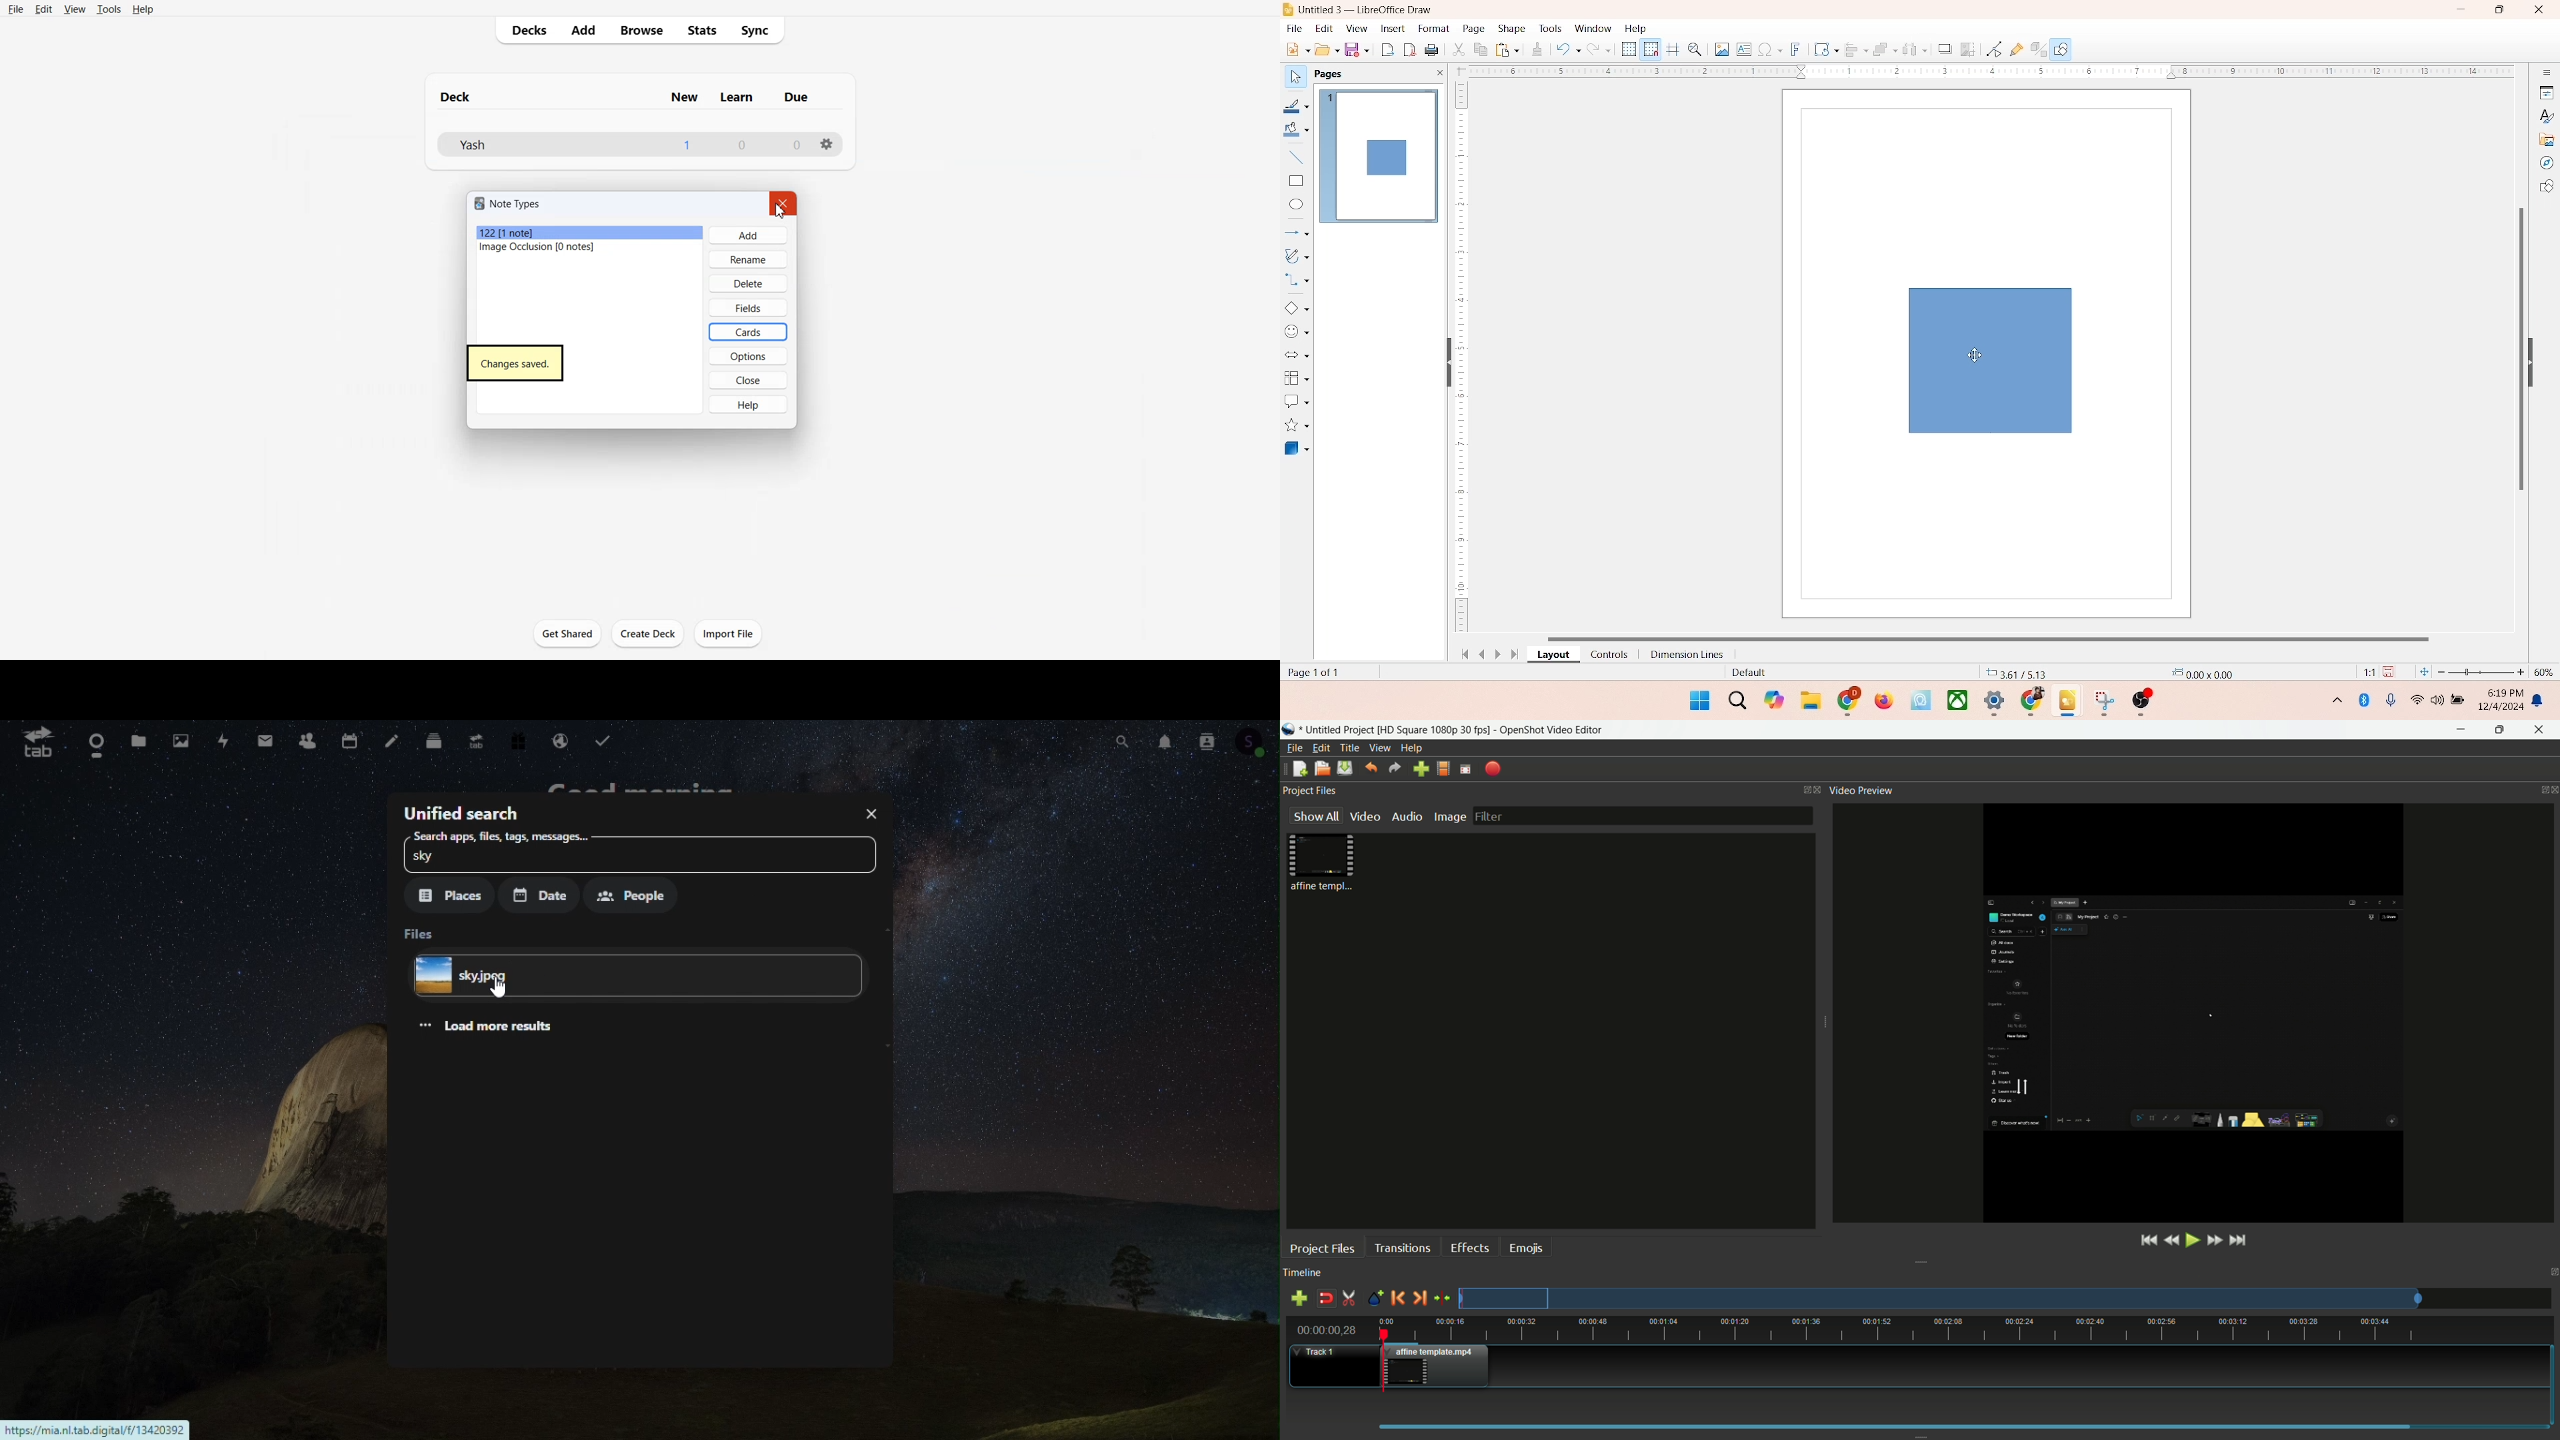  Describe the element at coordinates (449, 897) in the screenshot. I see `Places` at that location.